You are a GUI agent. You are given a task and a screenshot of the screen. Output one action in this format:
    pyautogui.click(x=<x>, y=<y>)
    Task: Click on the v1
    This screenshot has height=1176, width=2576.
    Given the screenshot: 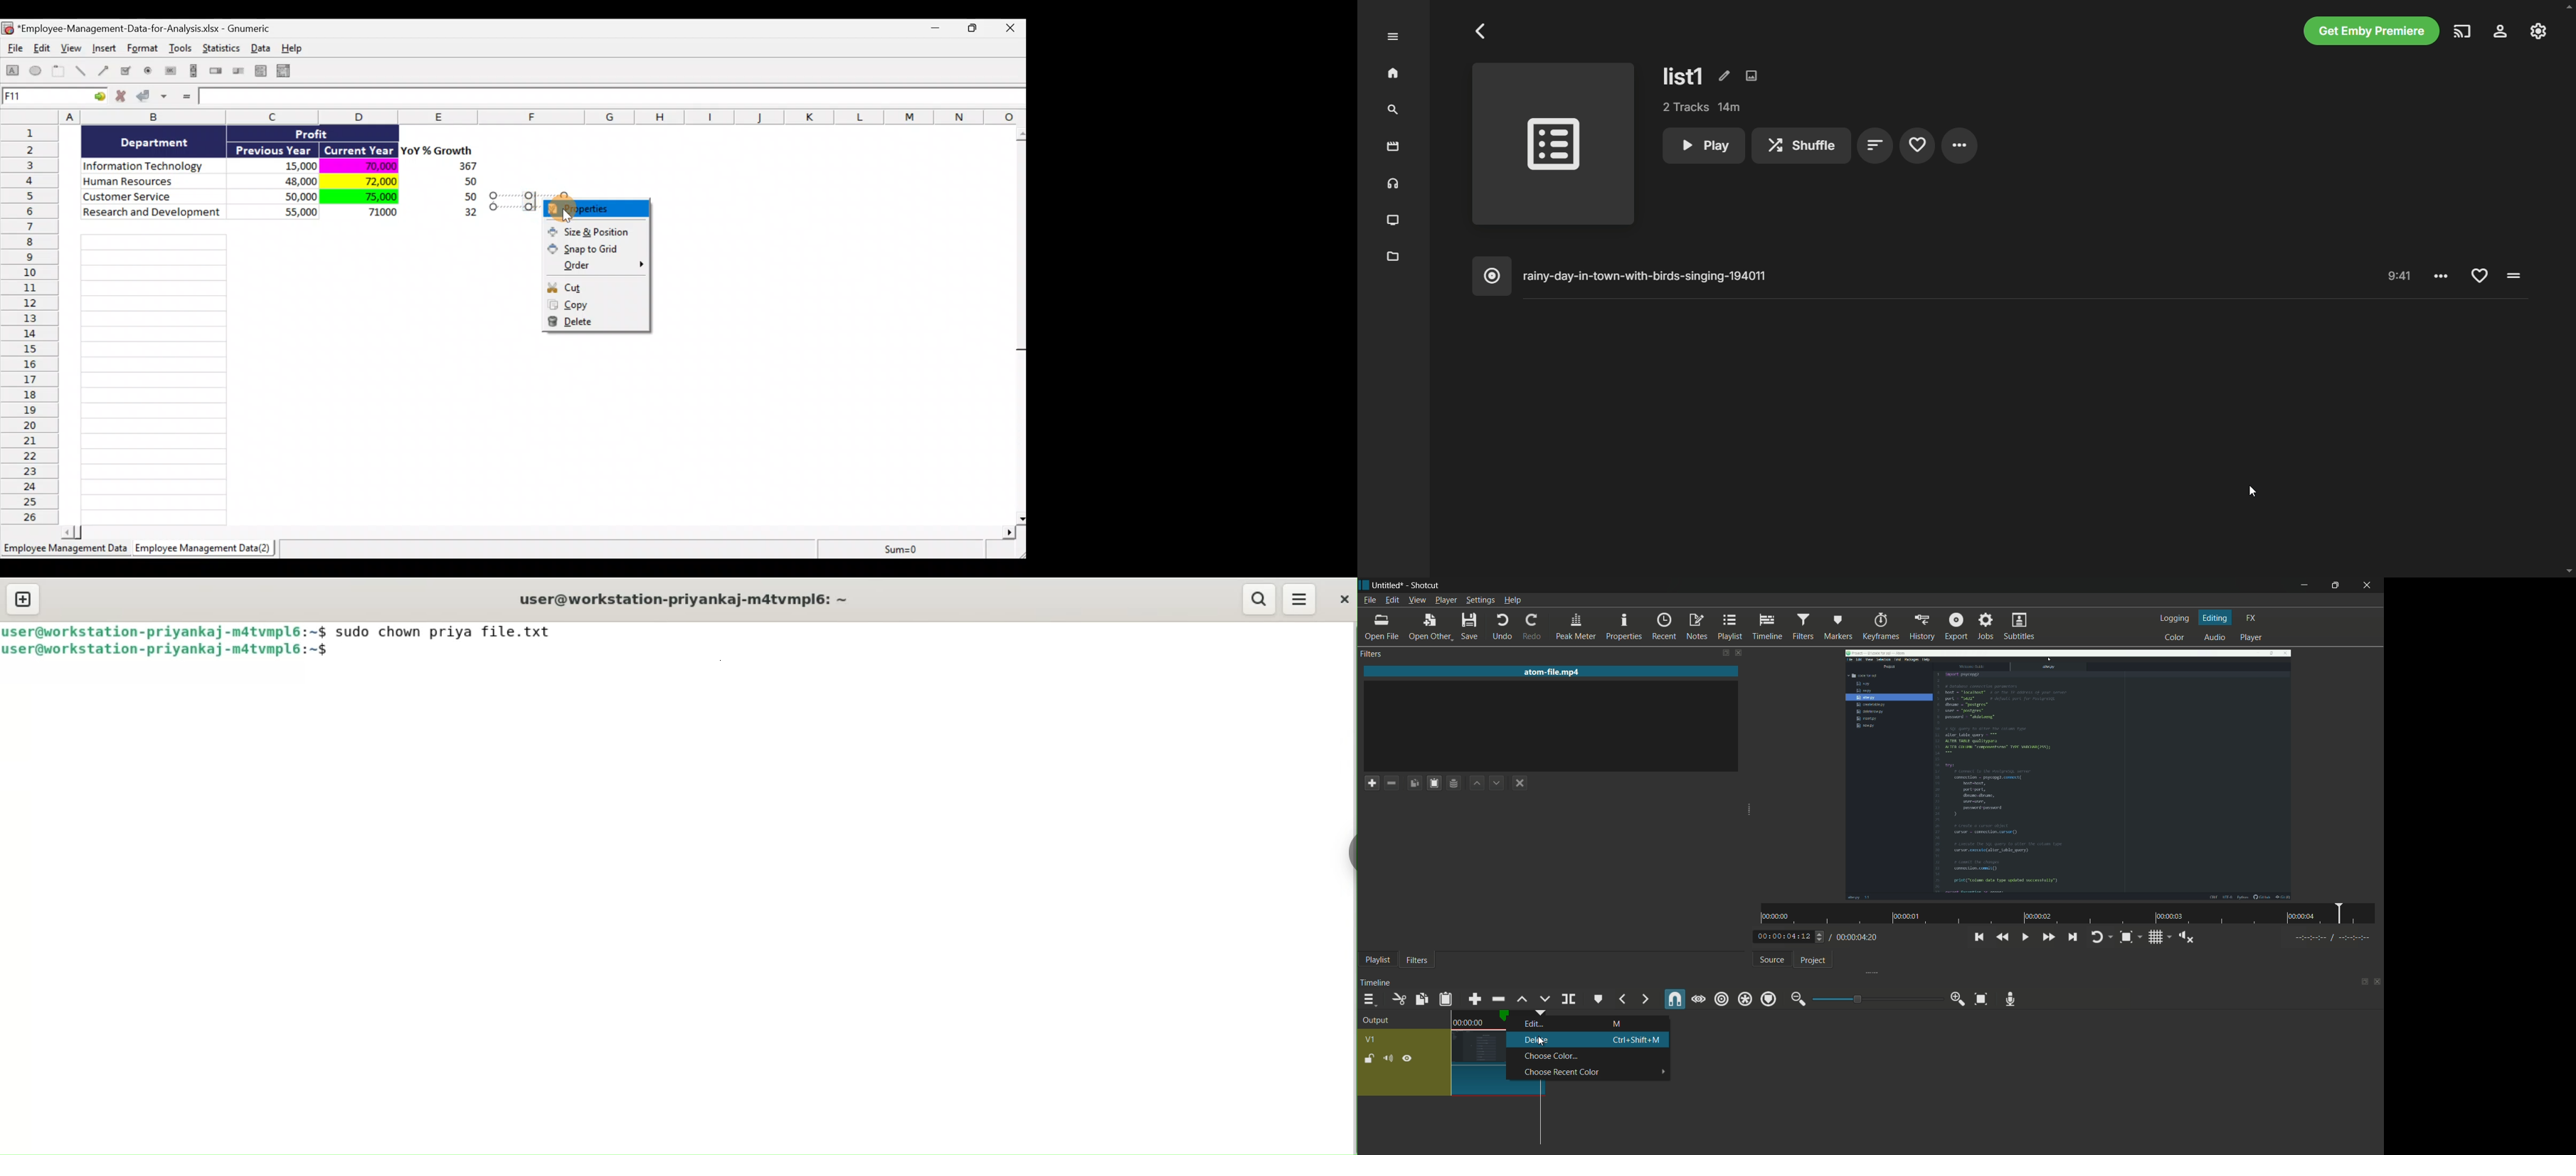 What is the action you would take?
    pyautogui.click(x=1371, y=1040)
    